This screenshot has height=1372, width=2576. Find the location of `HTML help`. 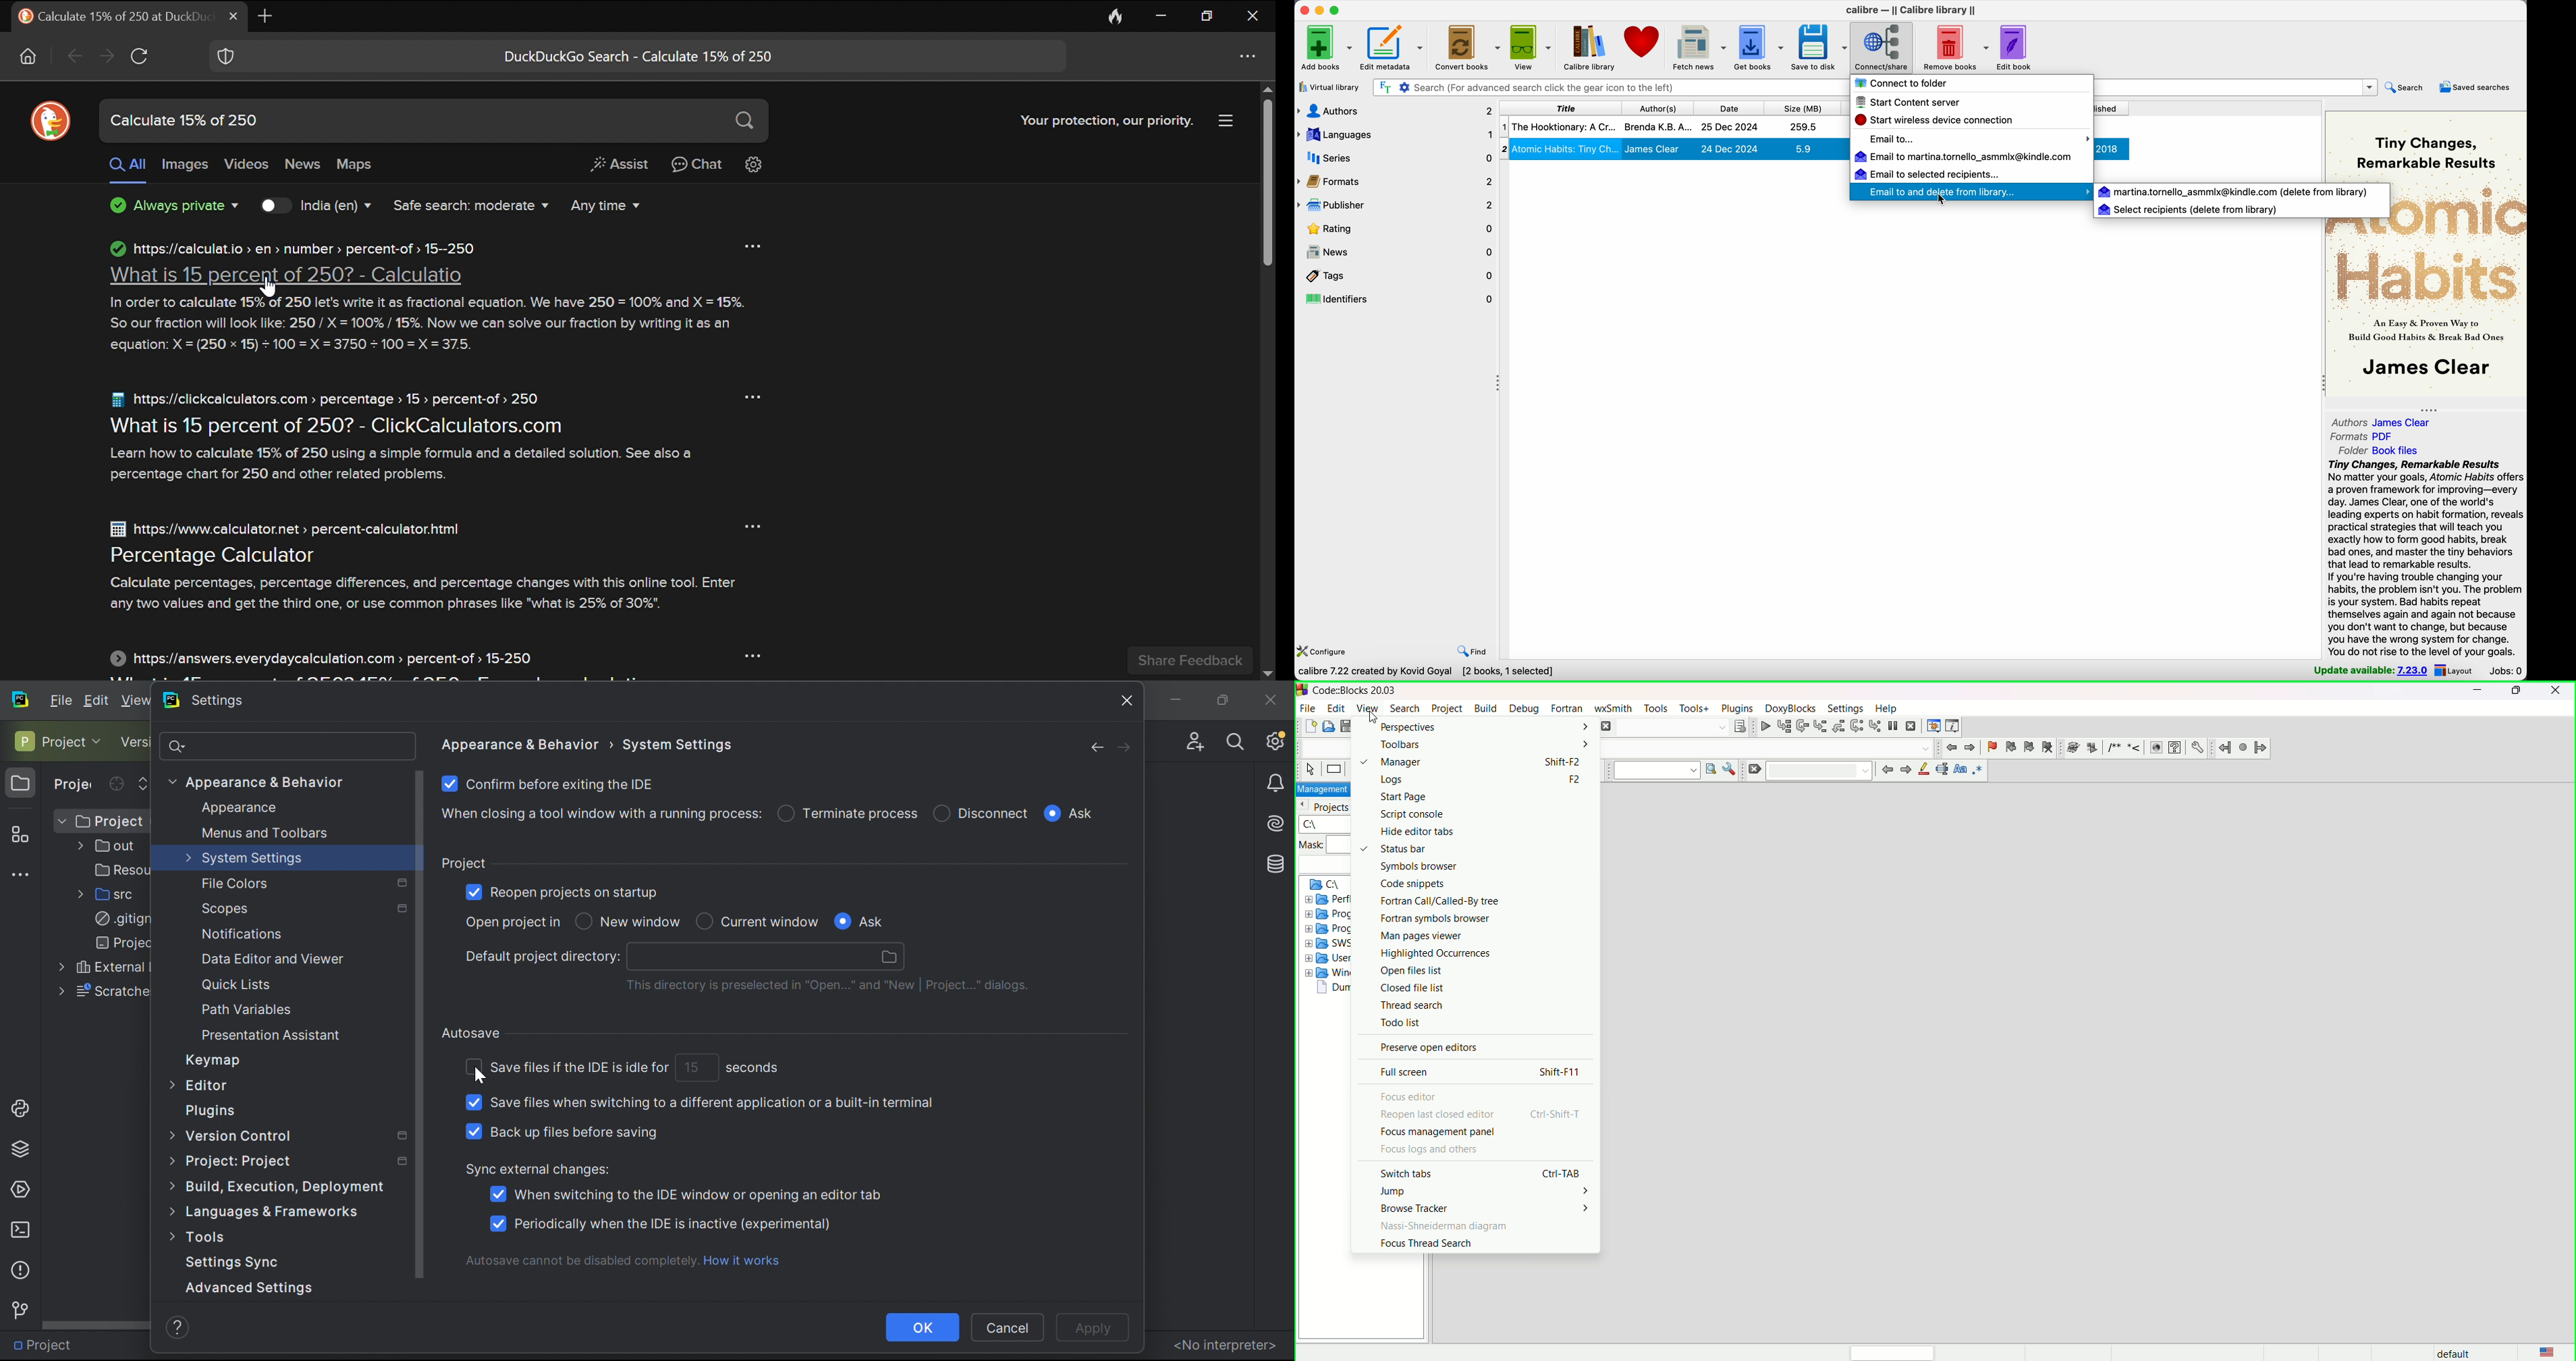

HTML help is located at coordinates (2174, 747).